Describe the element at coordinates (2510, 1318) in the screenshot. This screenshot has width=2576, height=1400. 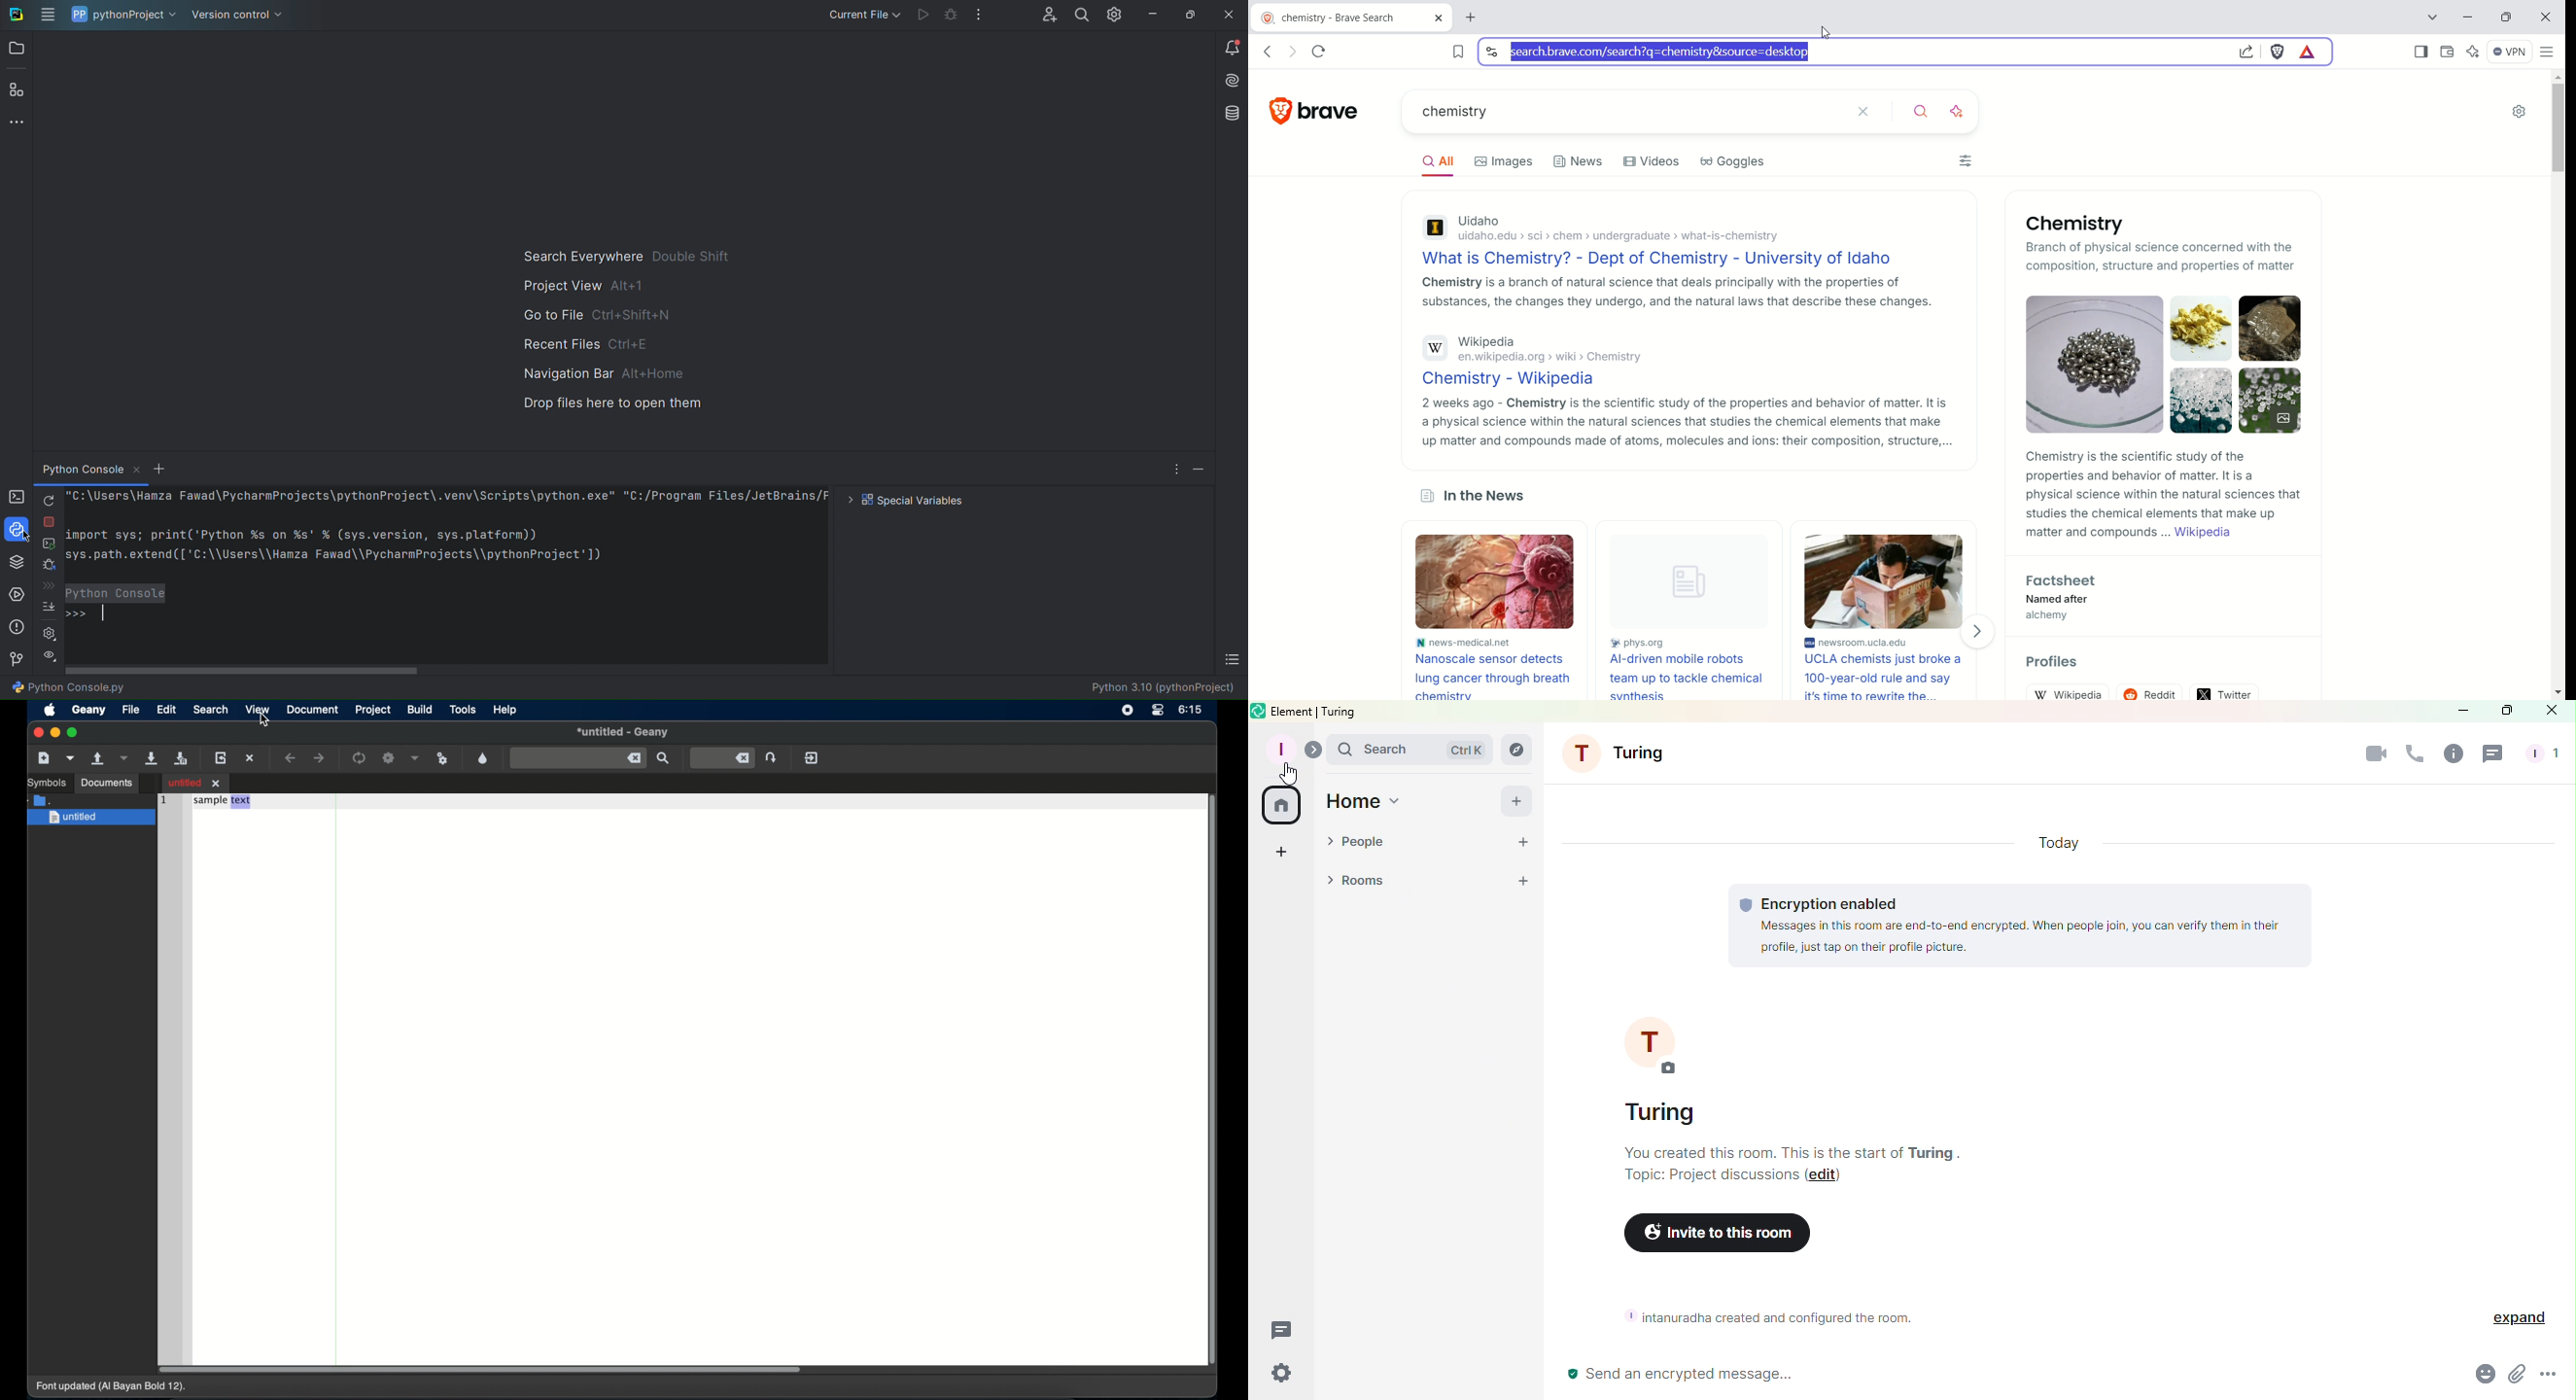
I see `Expand` at that location.